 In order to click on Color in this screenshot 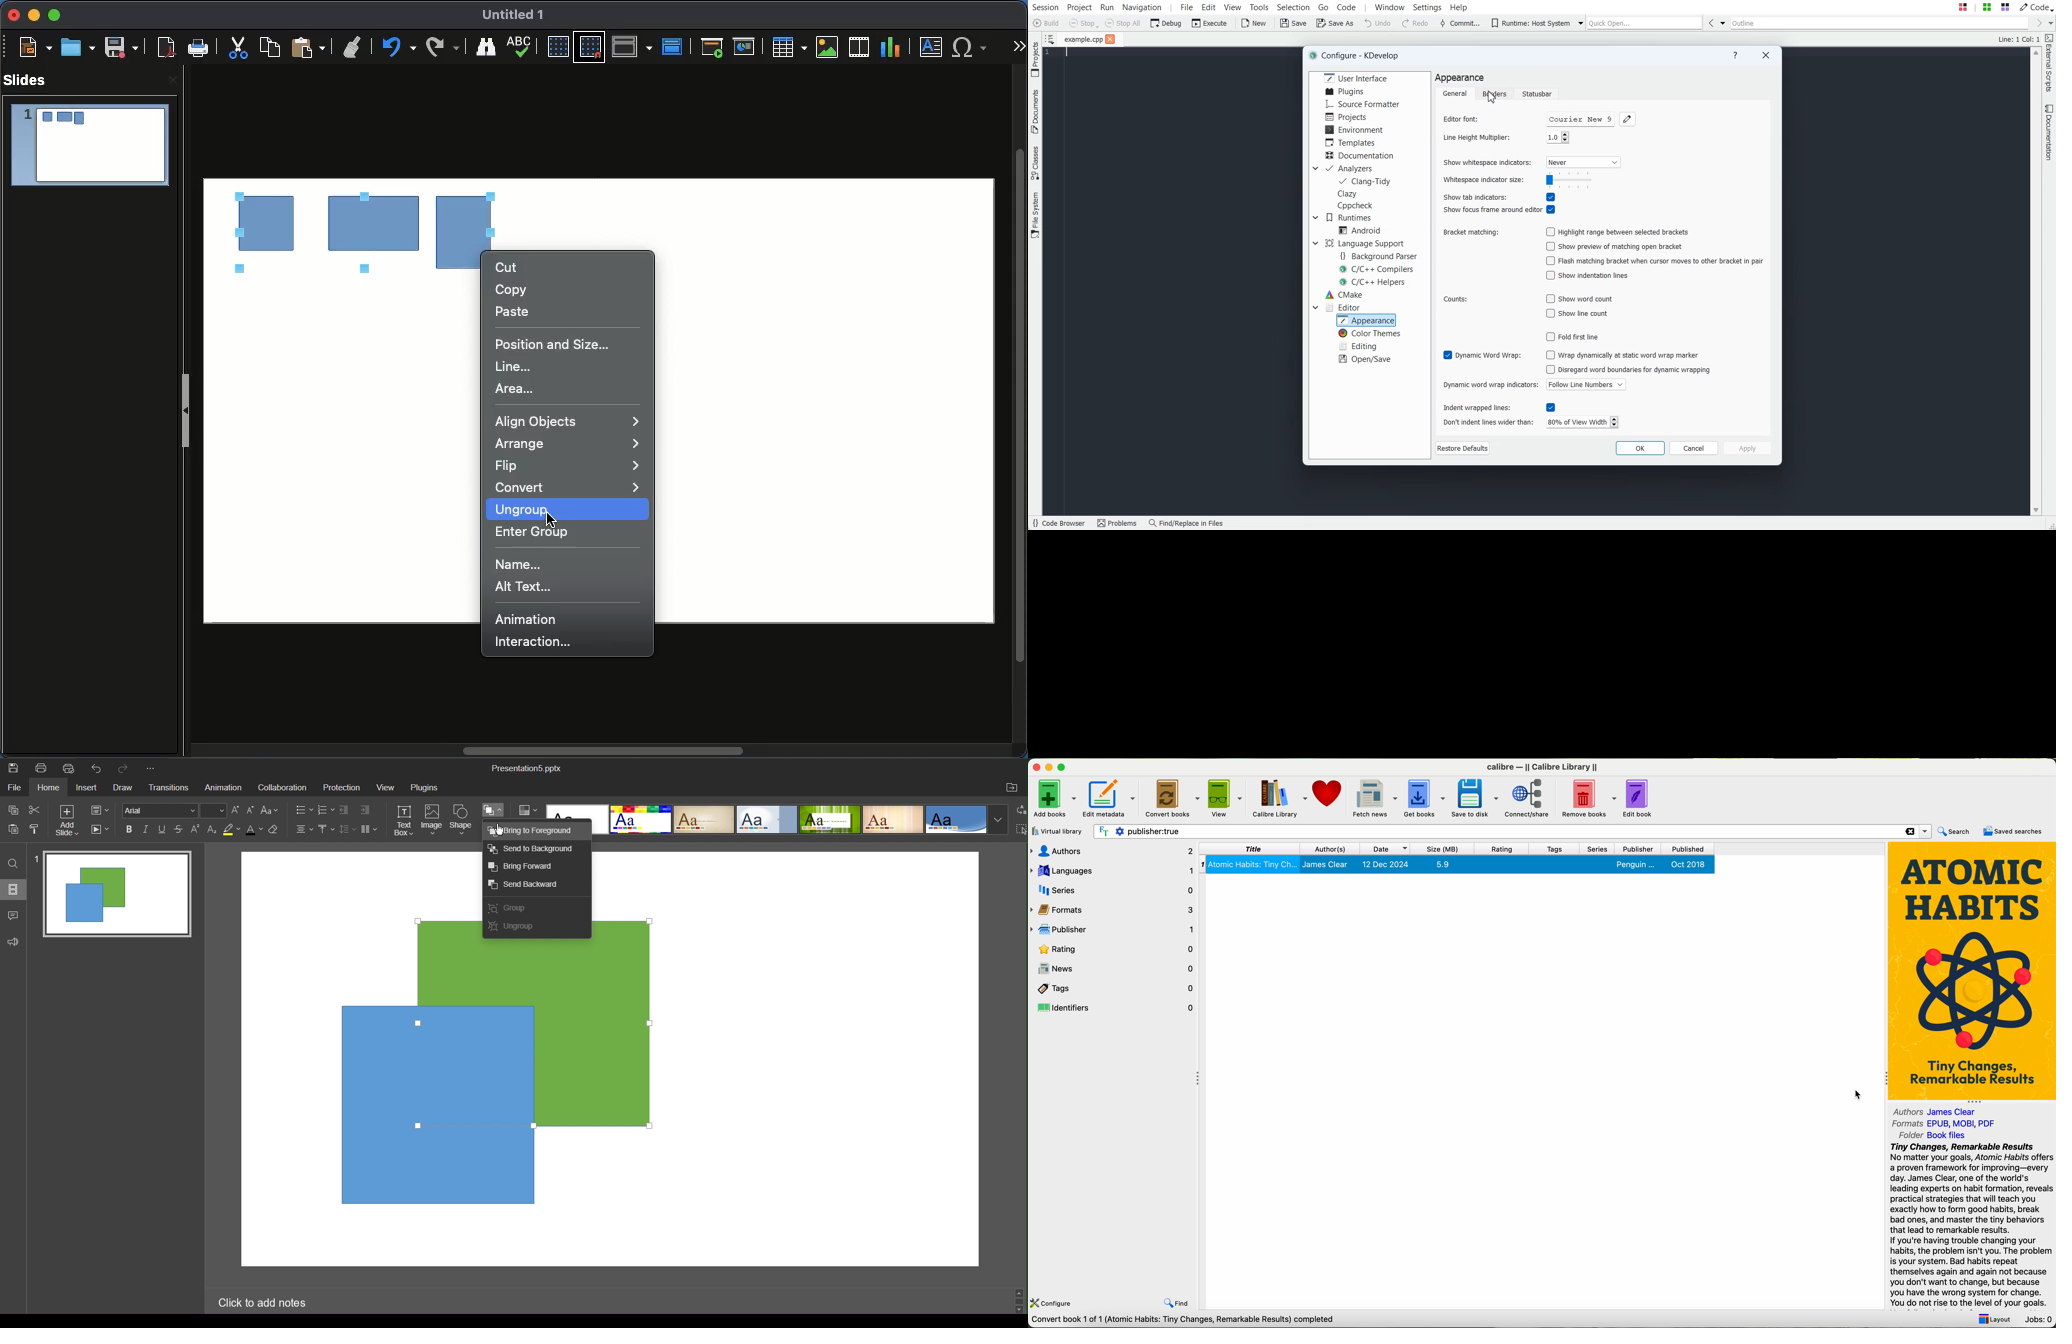, I will do `click(538, 811)`.